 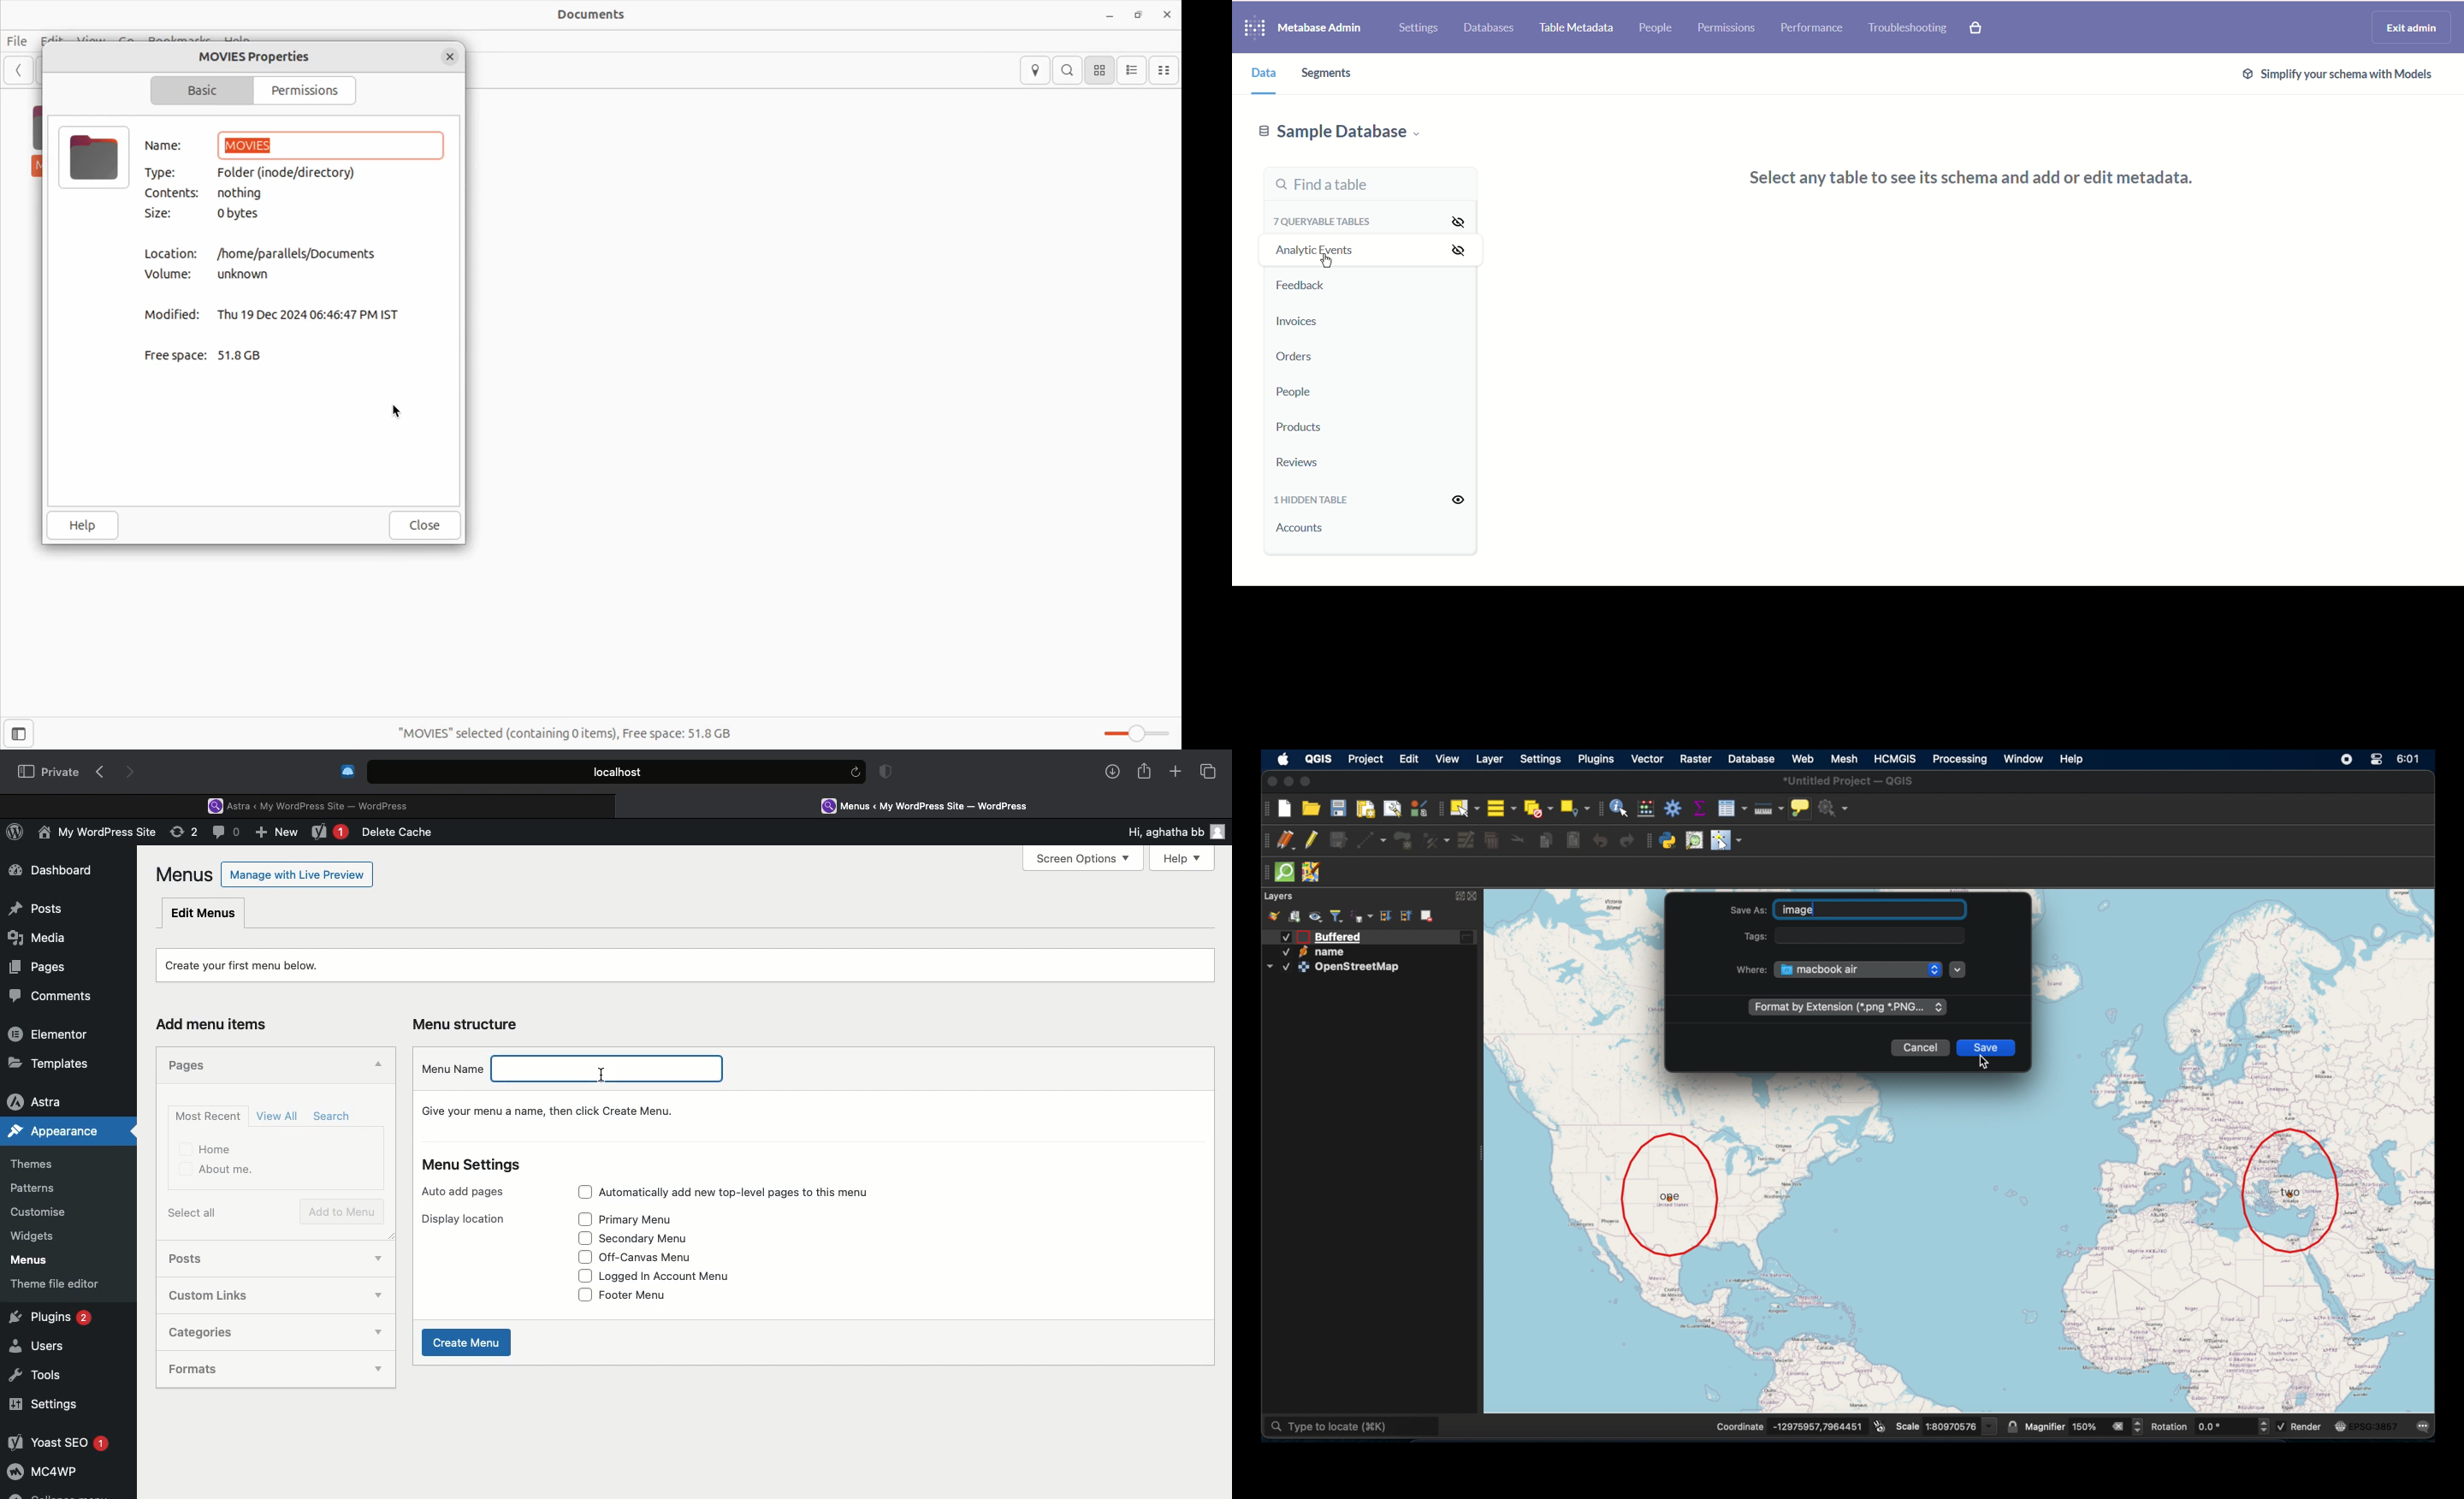 I want to click on minimize , so click(x=1288, y=780).